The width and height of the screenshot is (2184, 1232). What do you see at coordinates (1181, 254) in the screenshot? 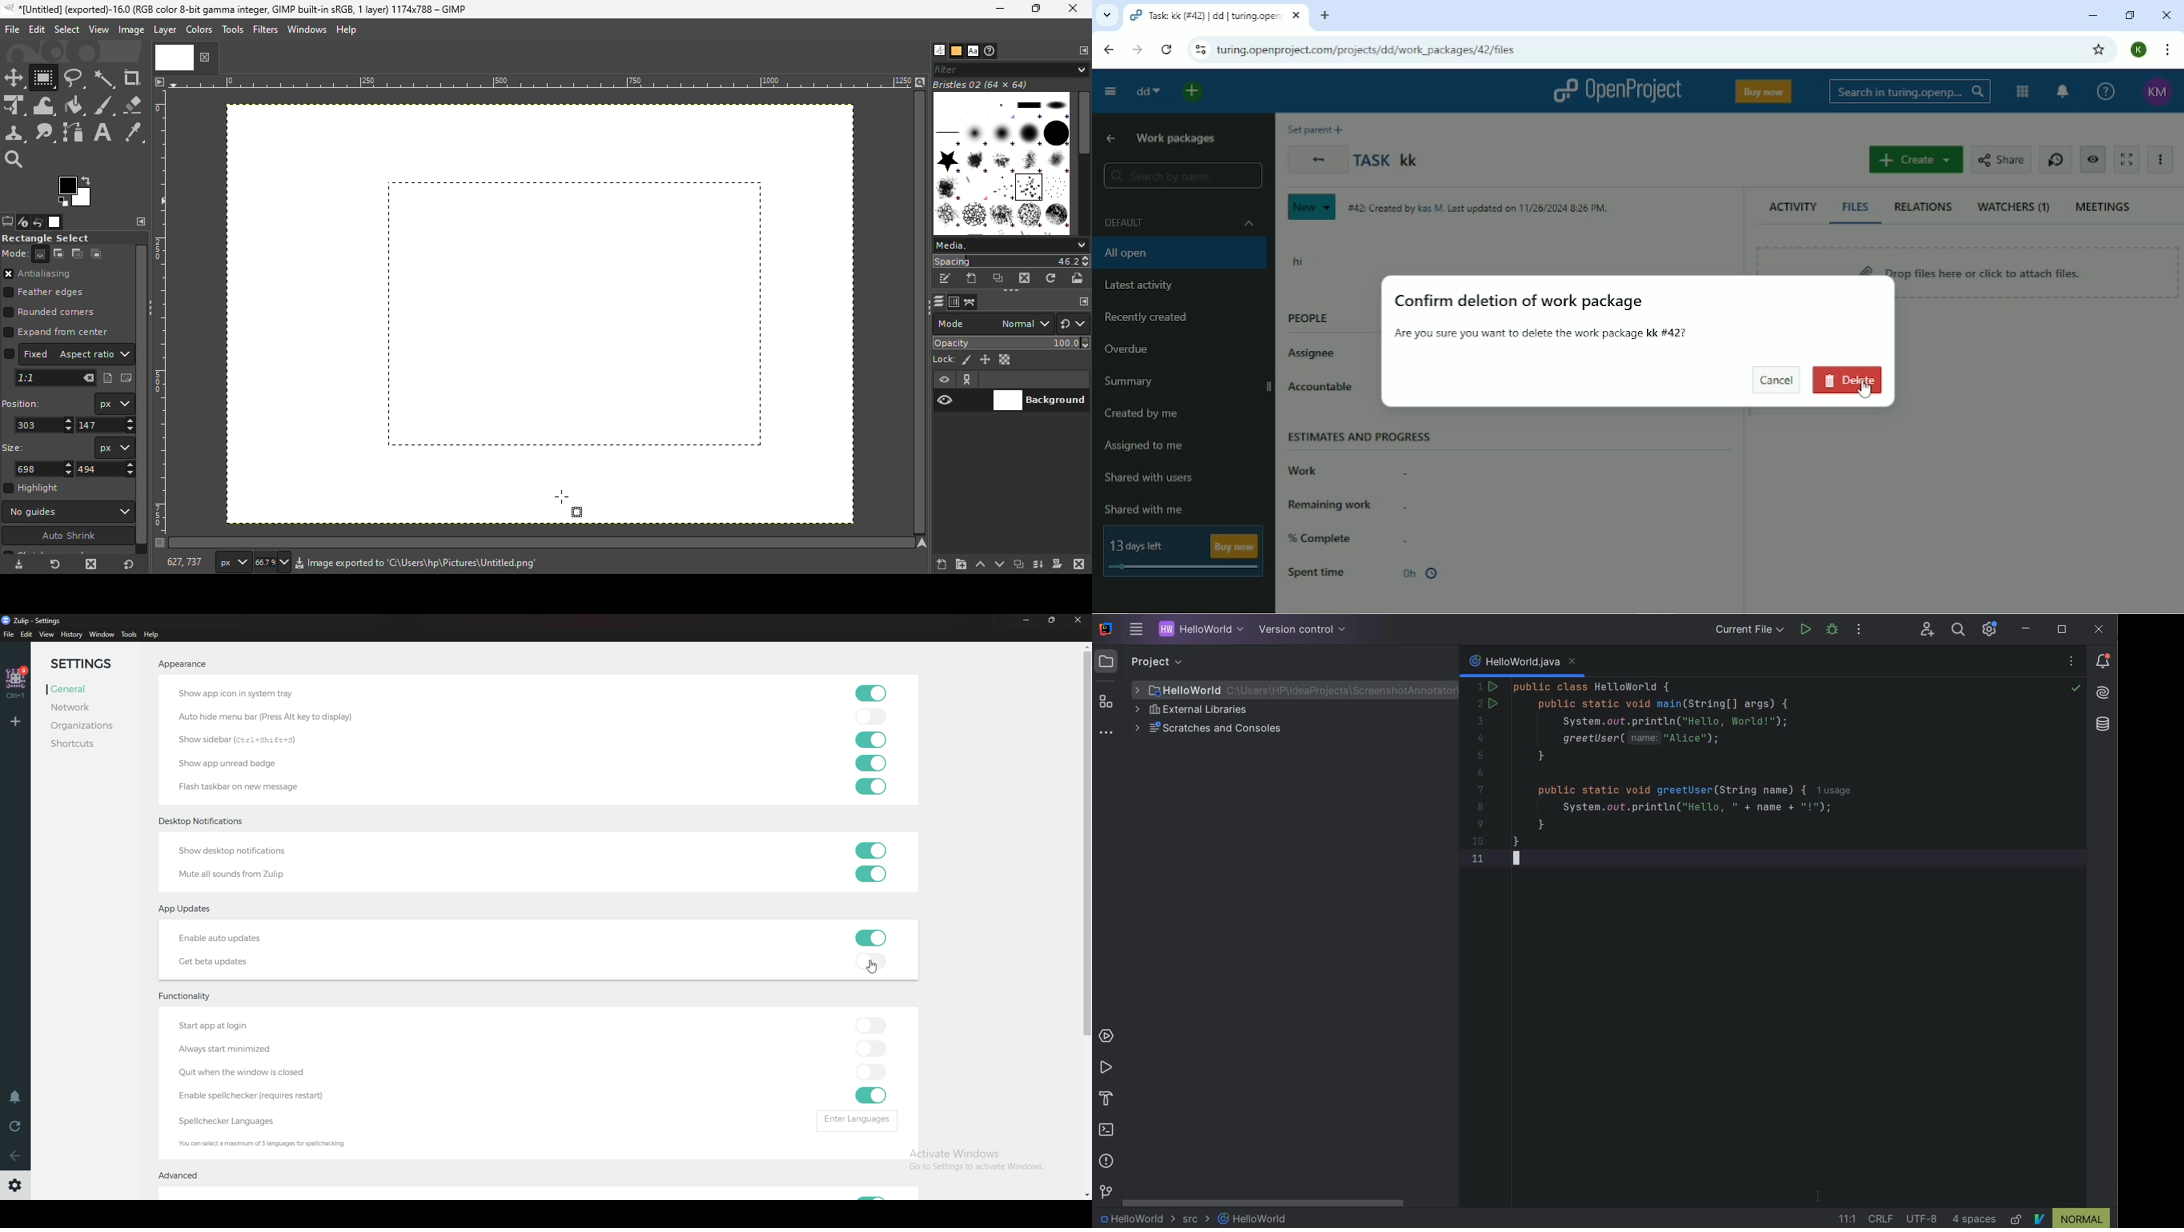
I see `All open` at bounding box center [1181, 254].